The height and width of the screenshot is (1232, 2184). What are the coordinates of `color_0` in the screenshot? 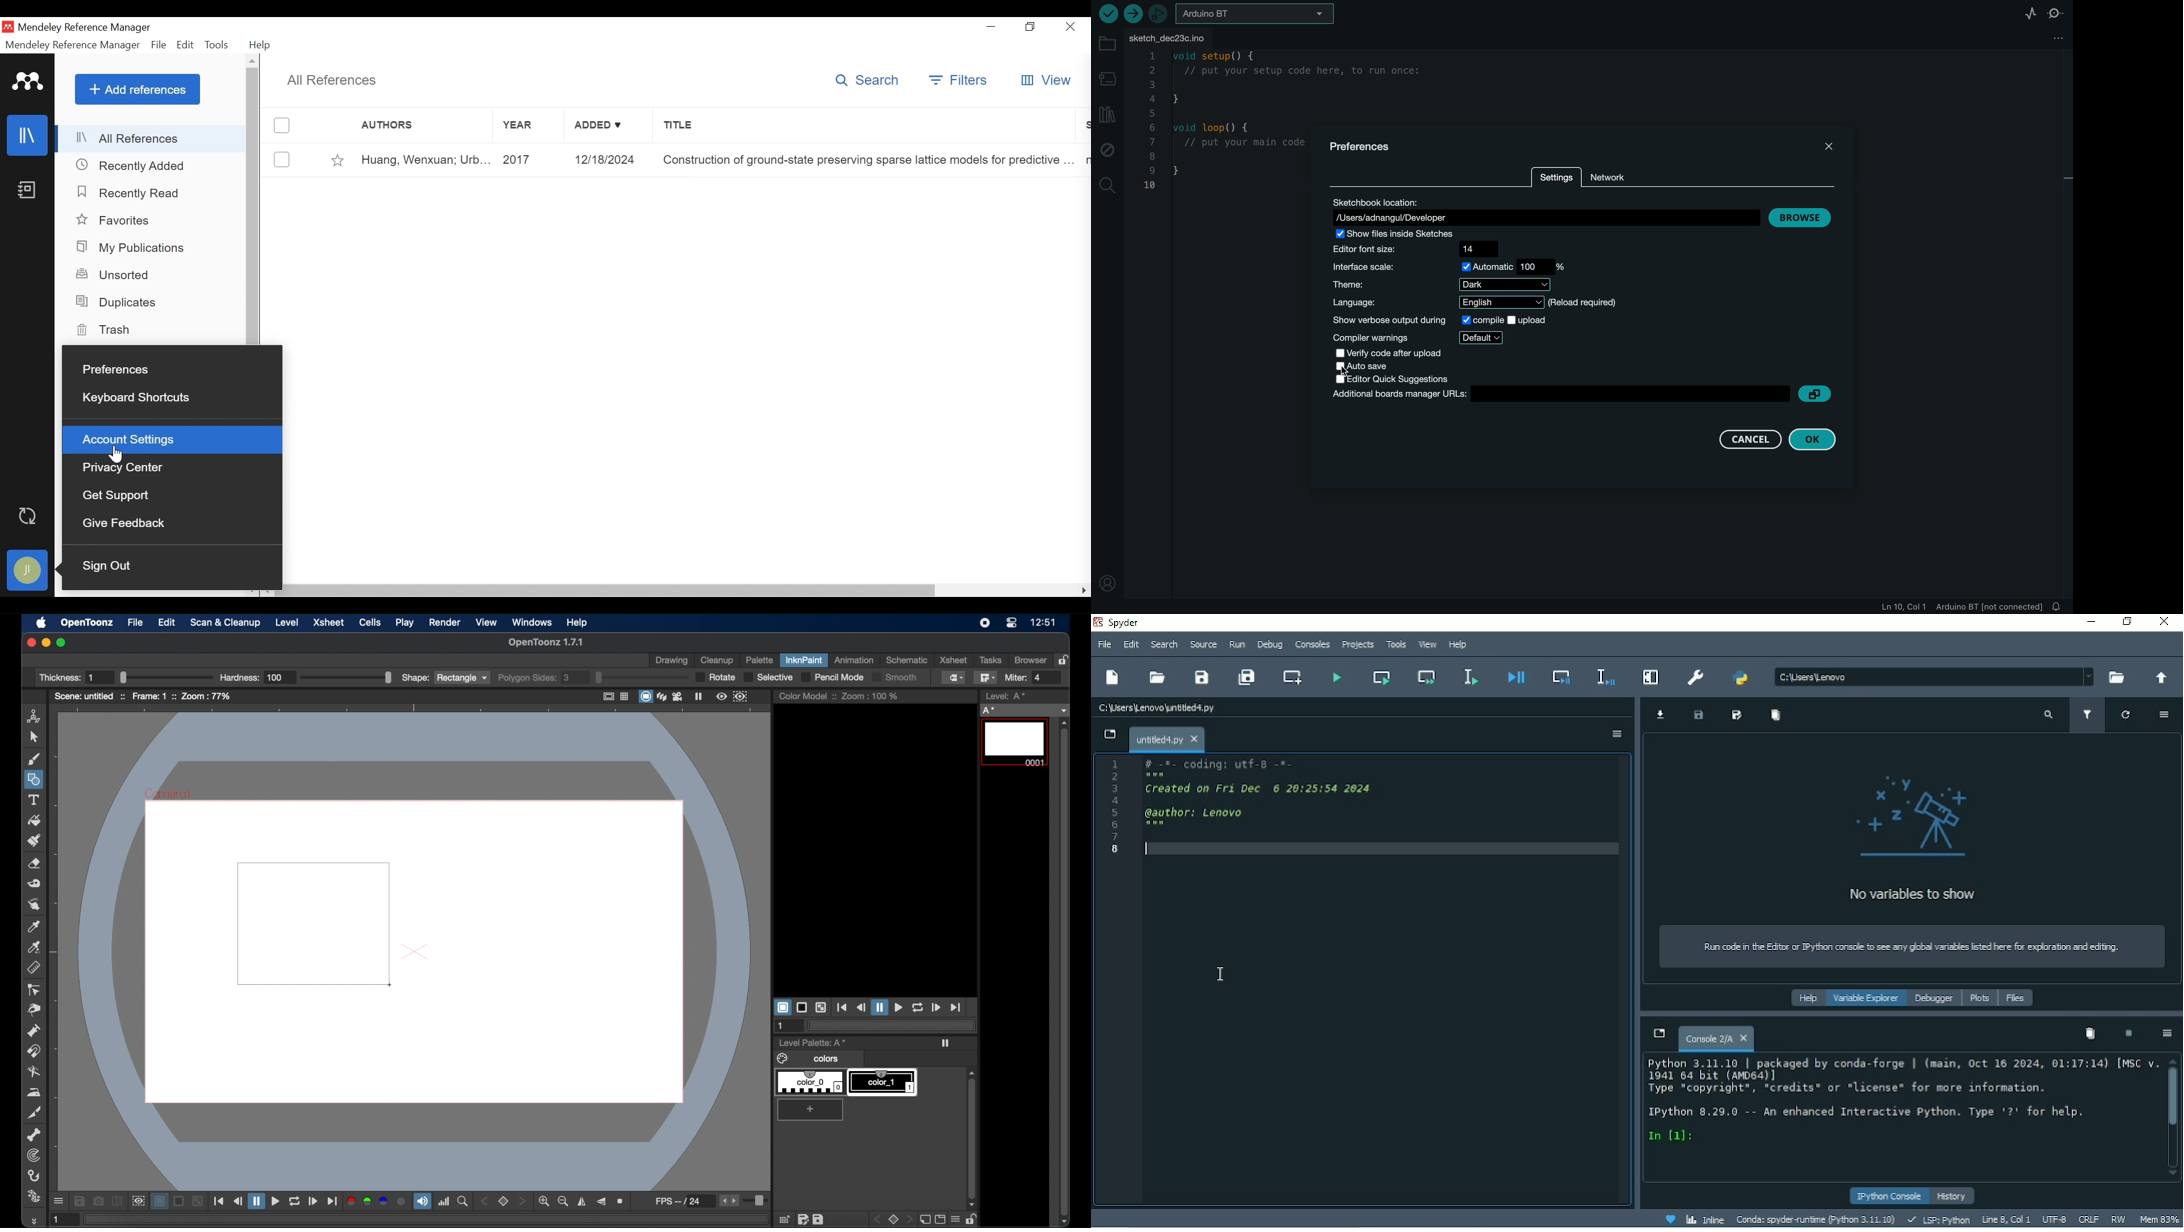 It's located at (812, 1082).